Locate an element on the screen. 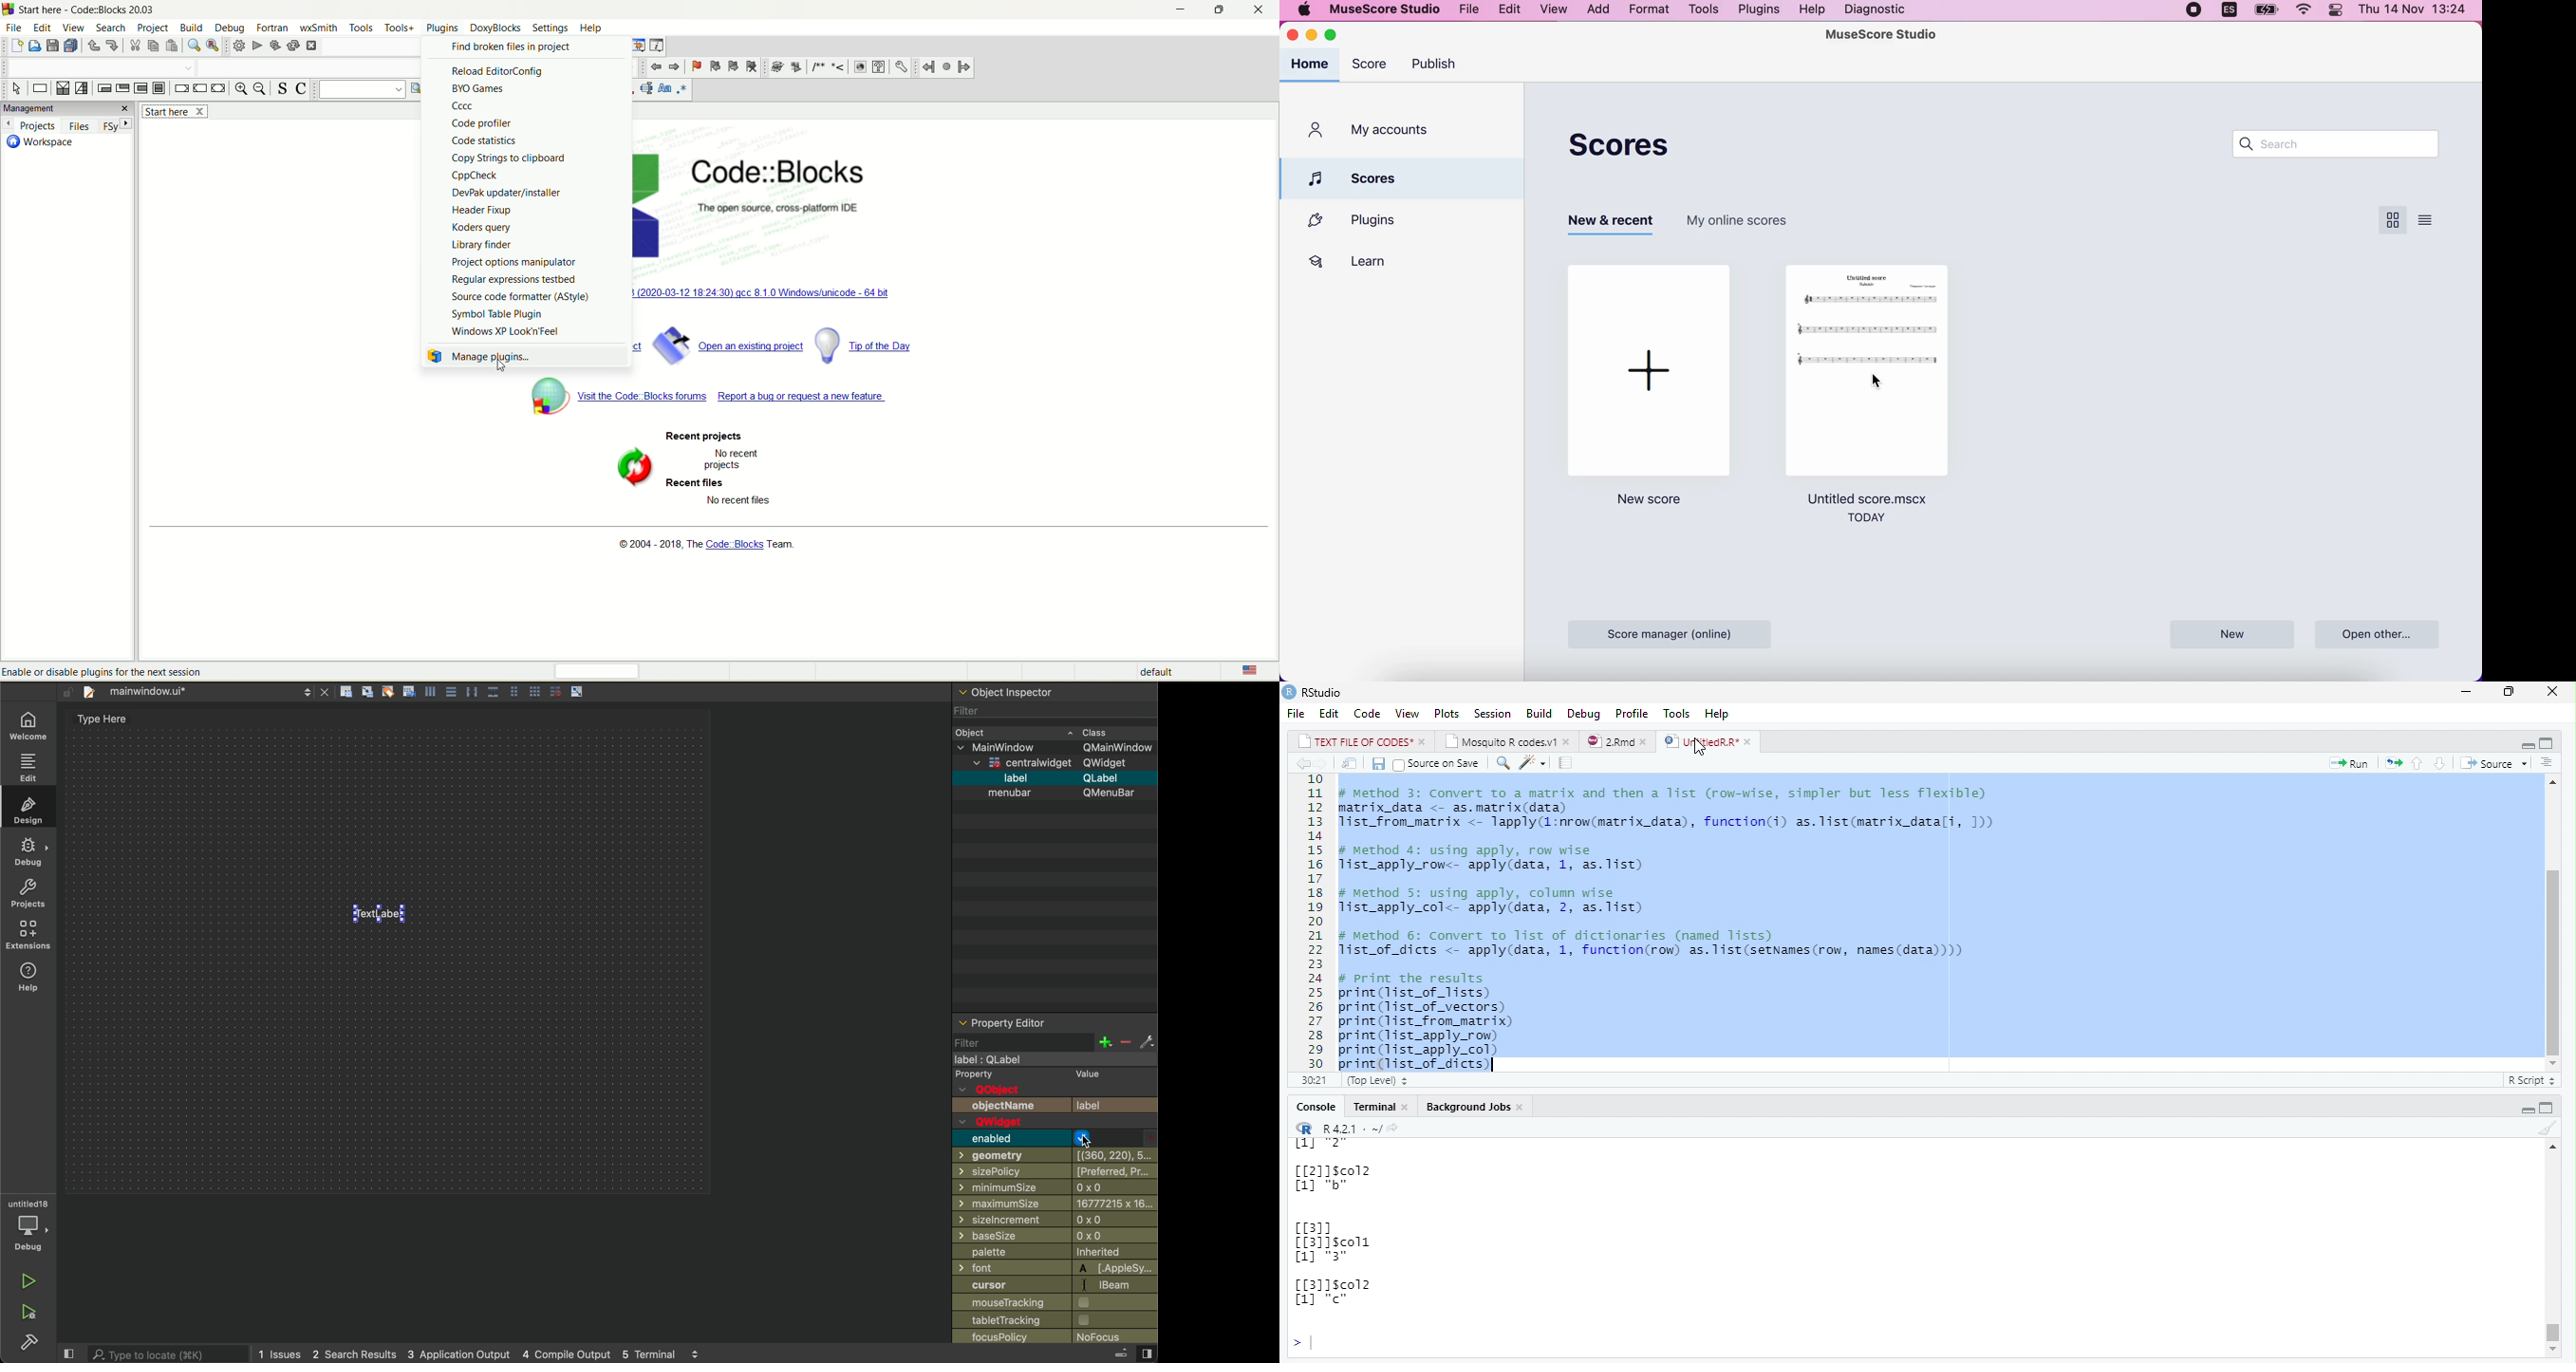  Open in new window is located at coordinates (1350, 763).